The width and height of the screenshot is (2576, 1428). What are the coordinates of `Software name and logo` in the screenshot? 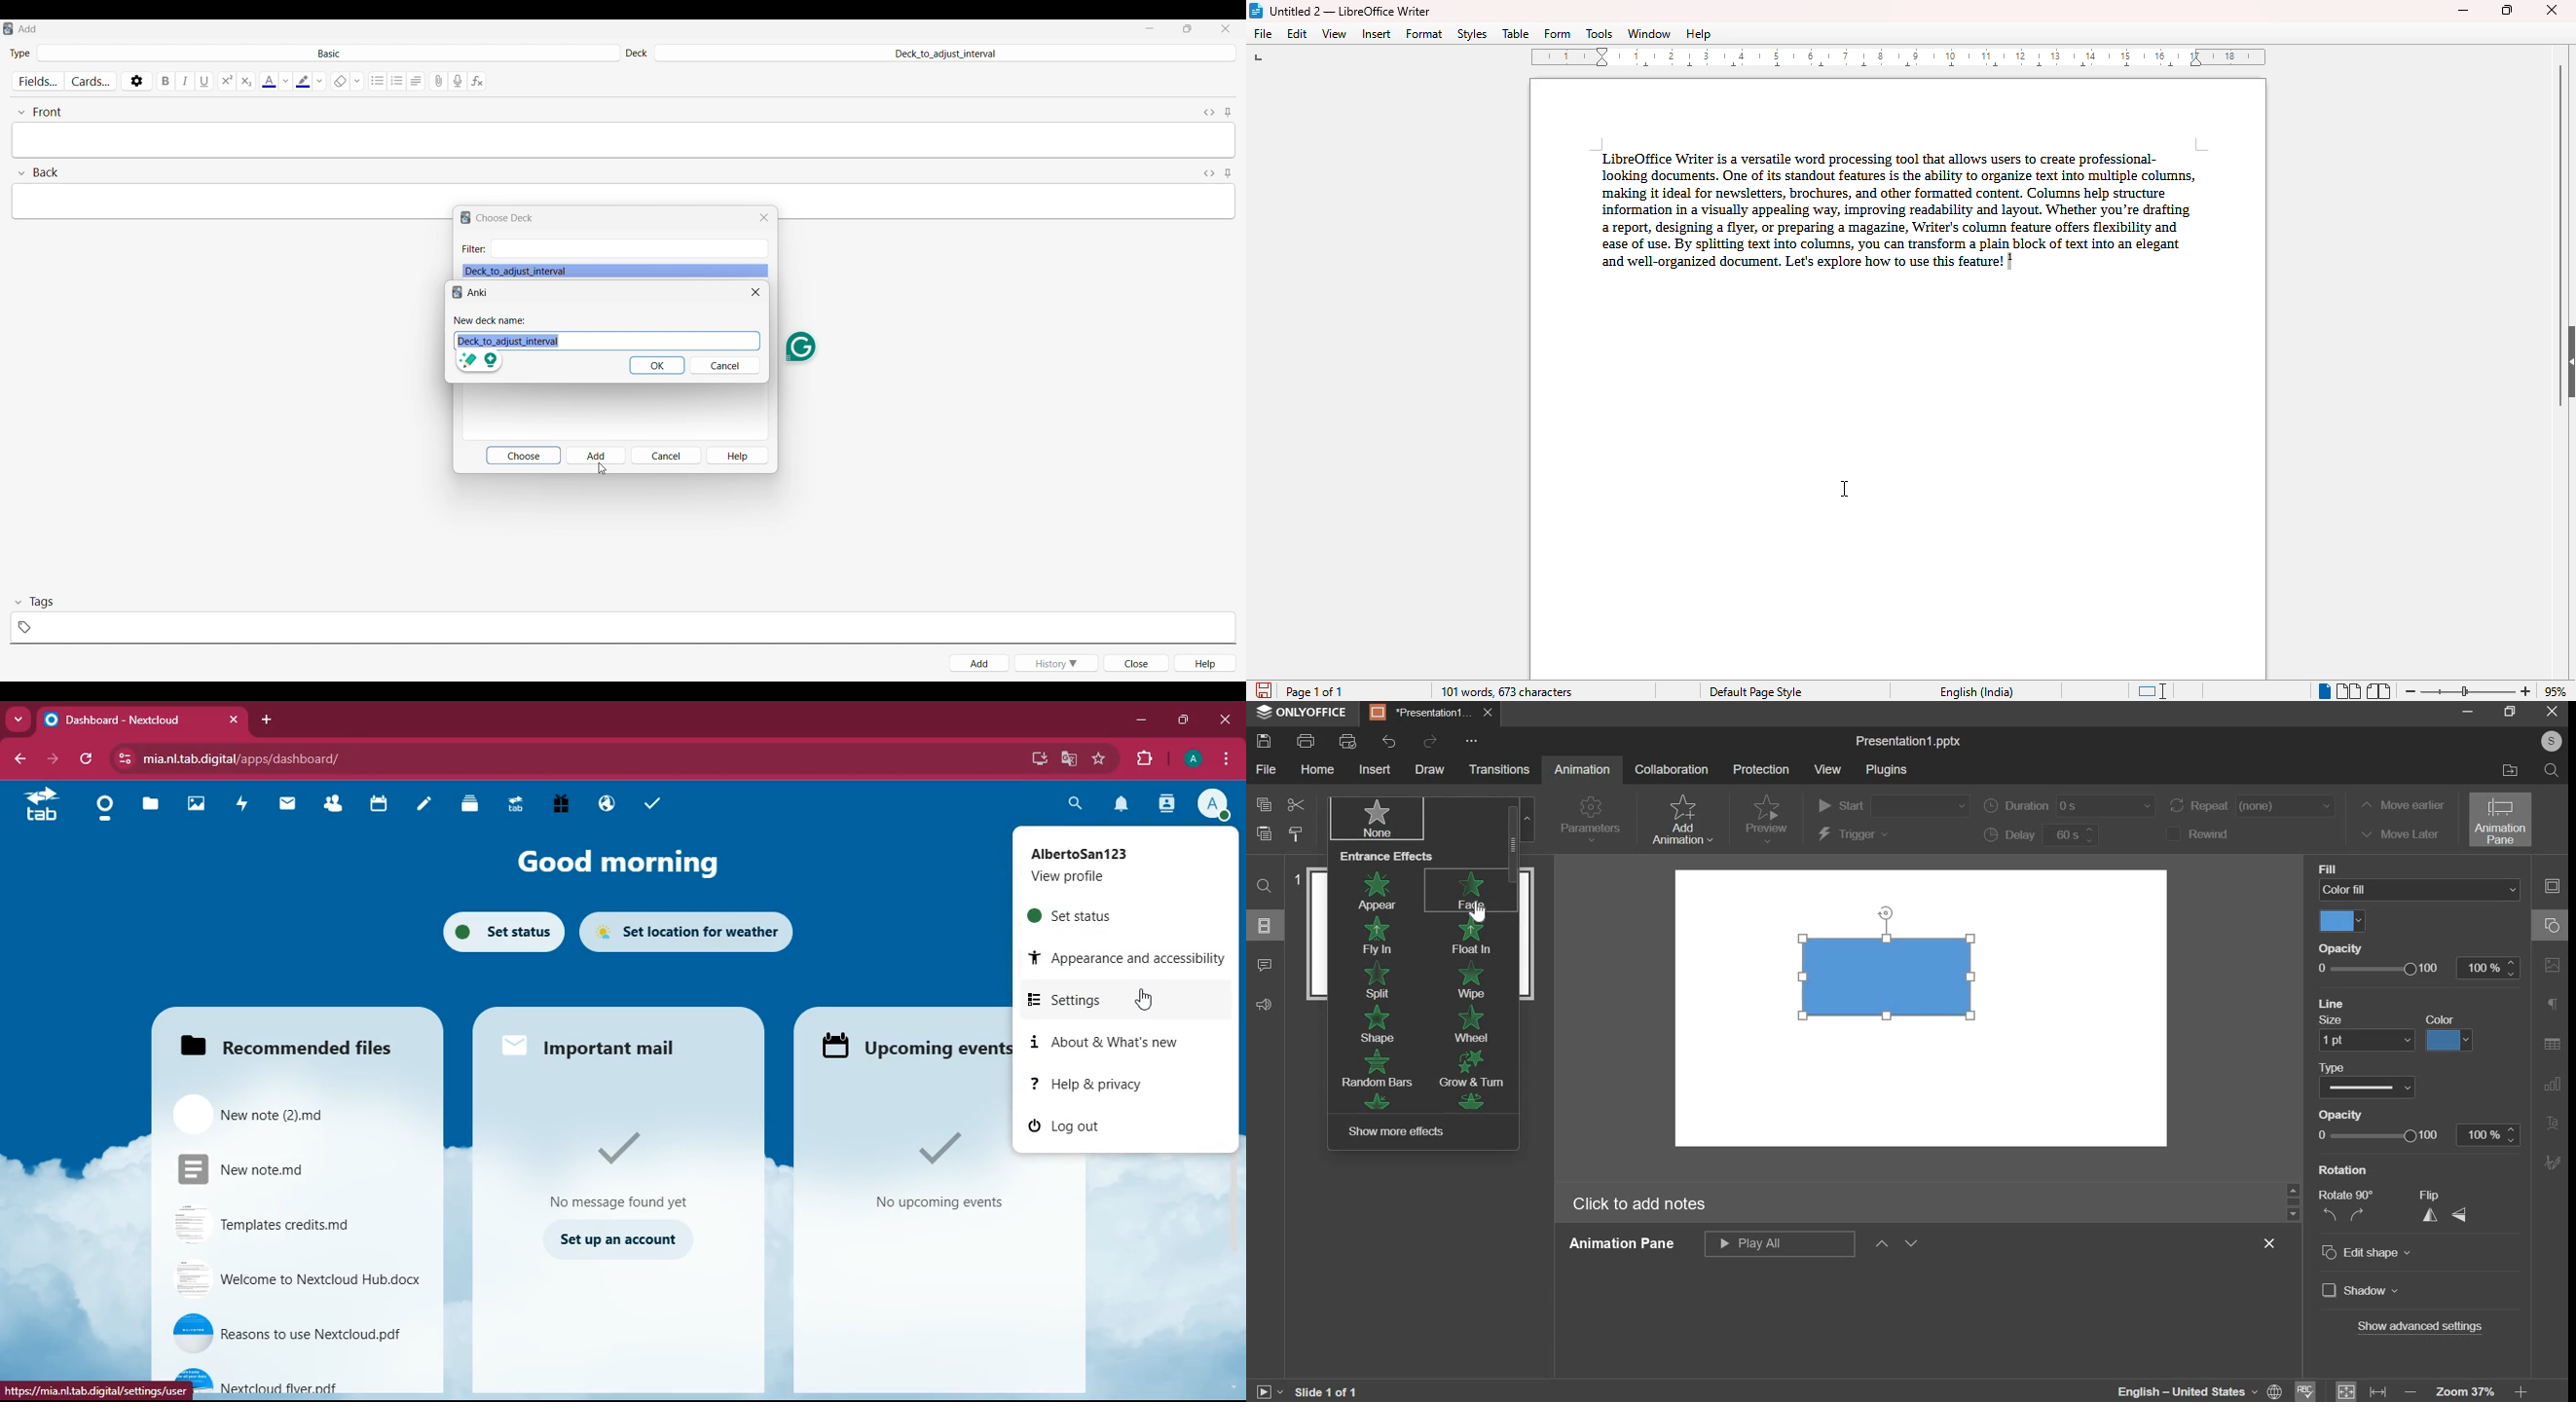 It's located at (471, 292).